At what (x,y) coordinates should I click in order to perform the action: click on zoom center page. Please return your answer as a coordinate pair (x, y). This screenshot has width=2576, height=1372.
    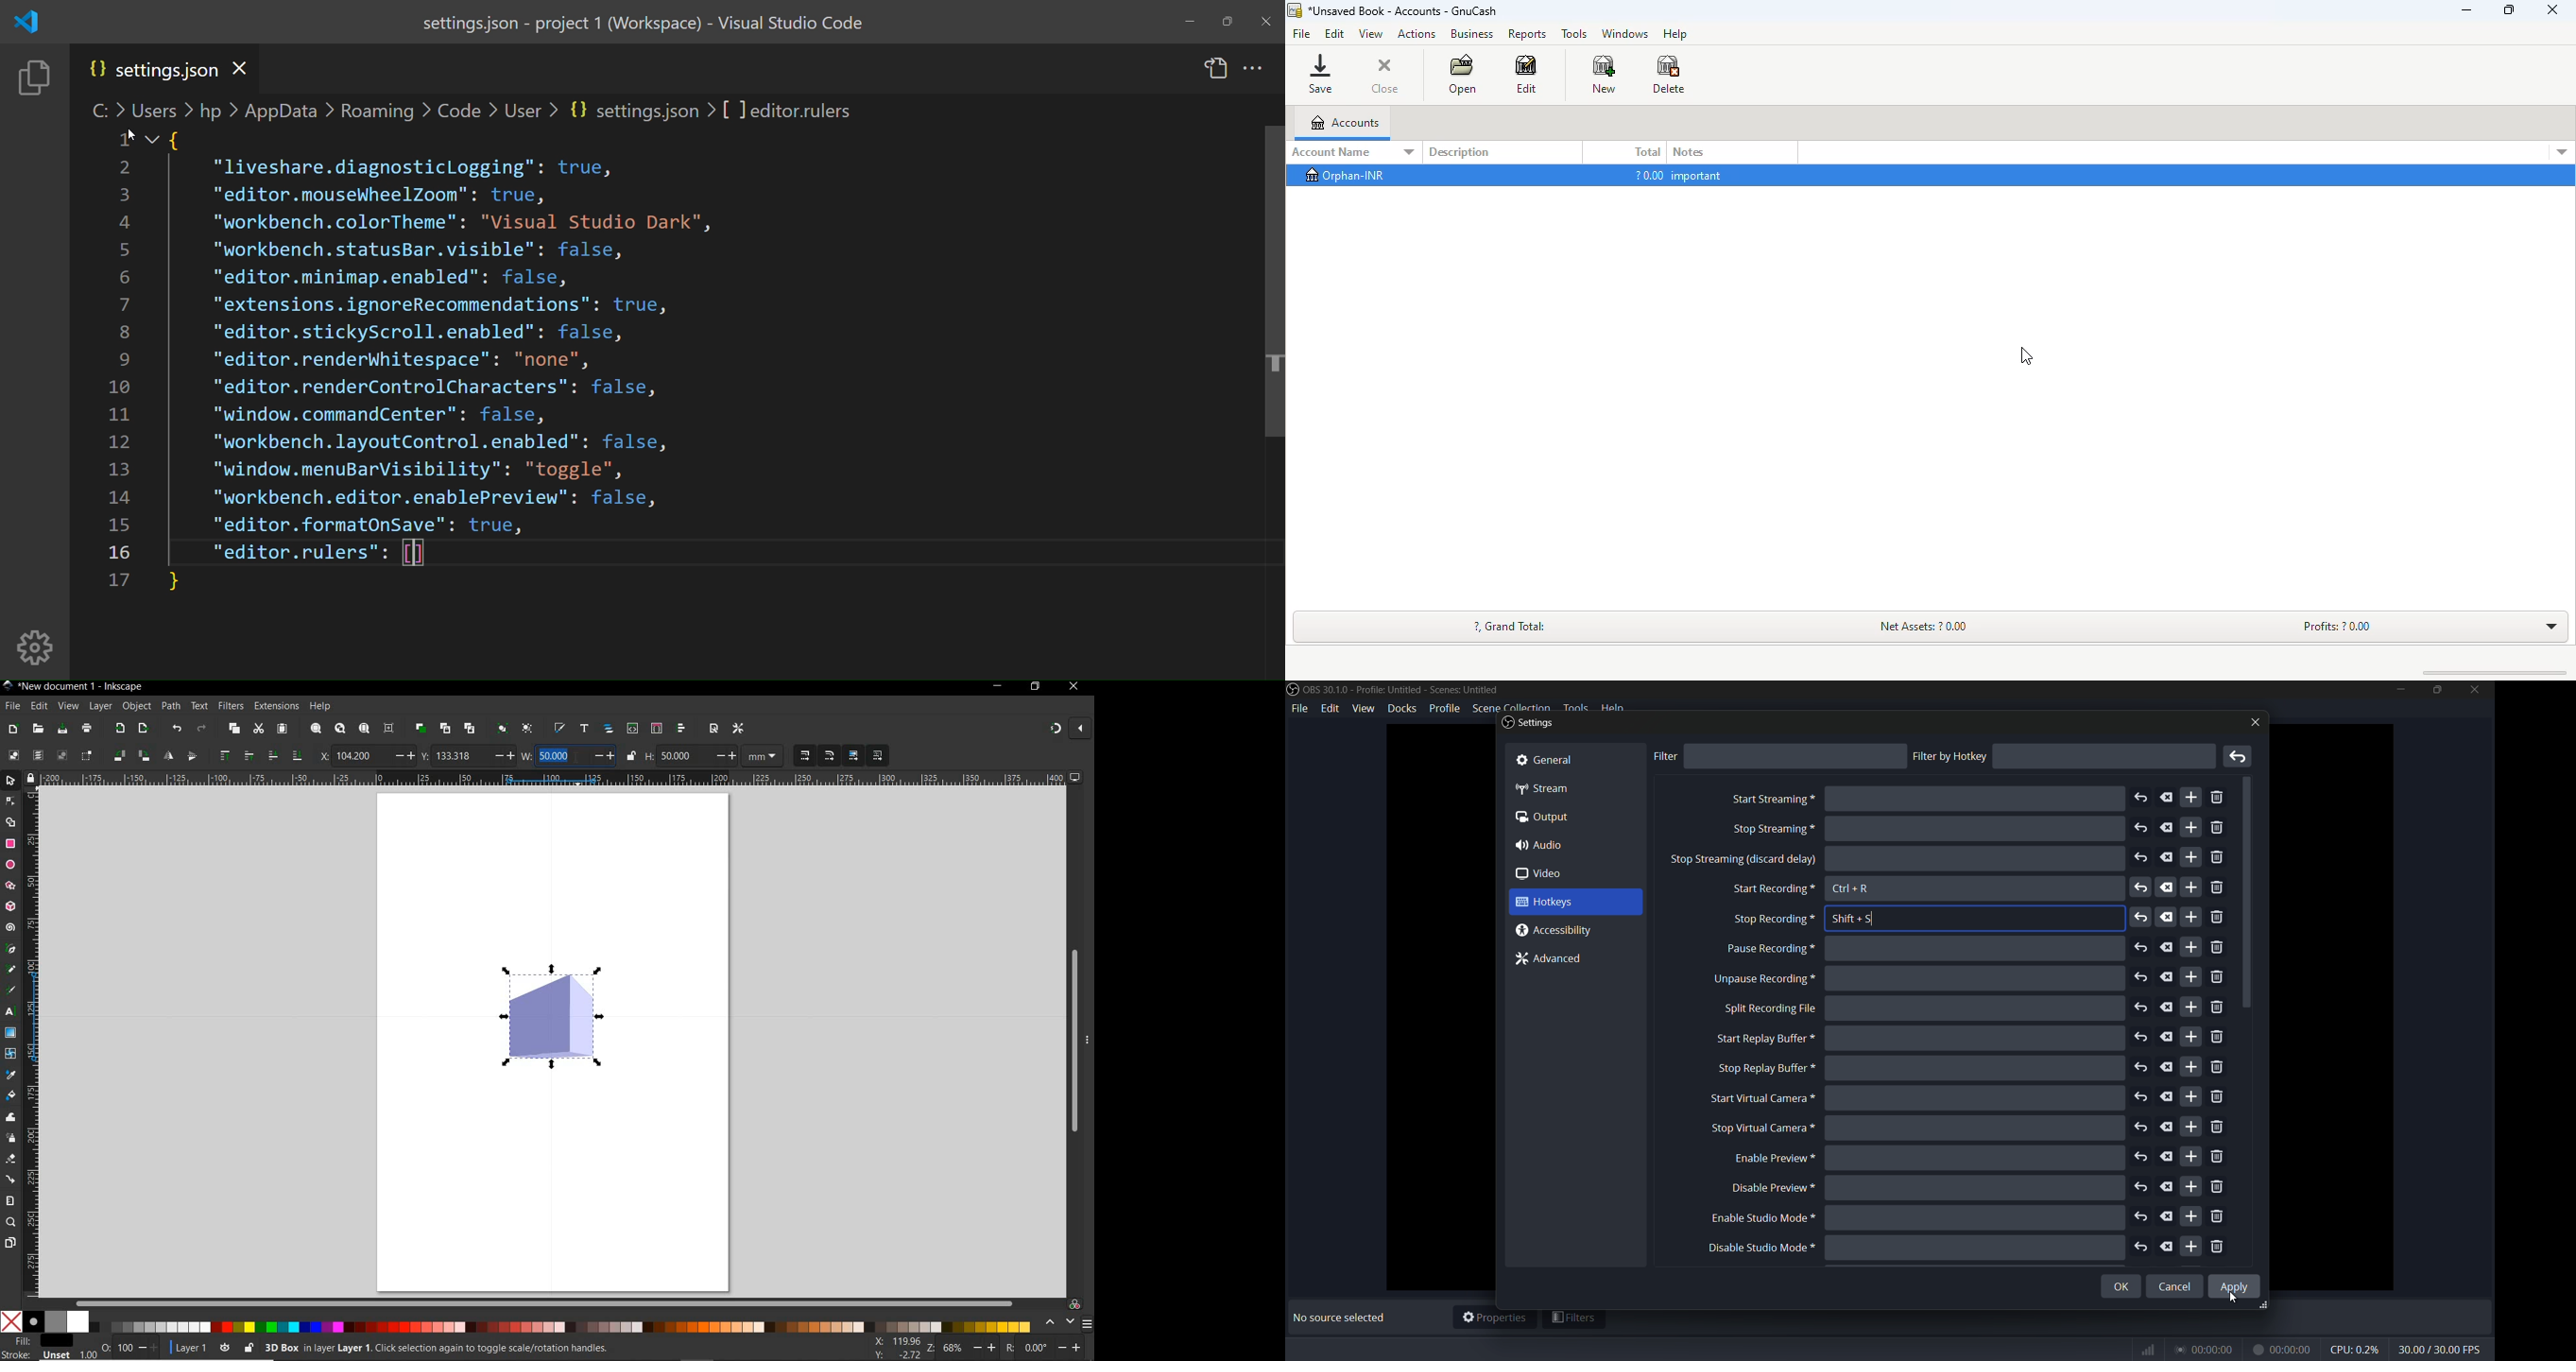
    Looking at the image, I should click on (388, 727).